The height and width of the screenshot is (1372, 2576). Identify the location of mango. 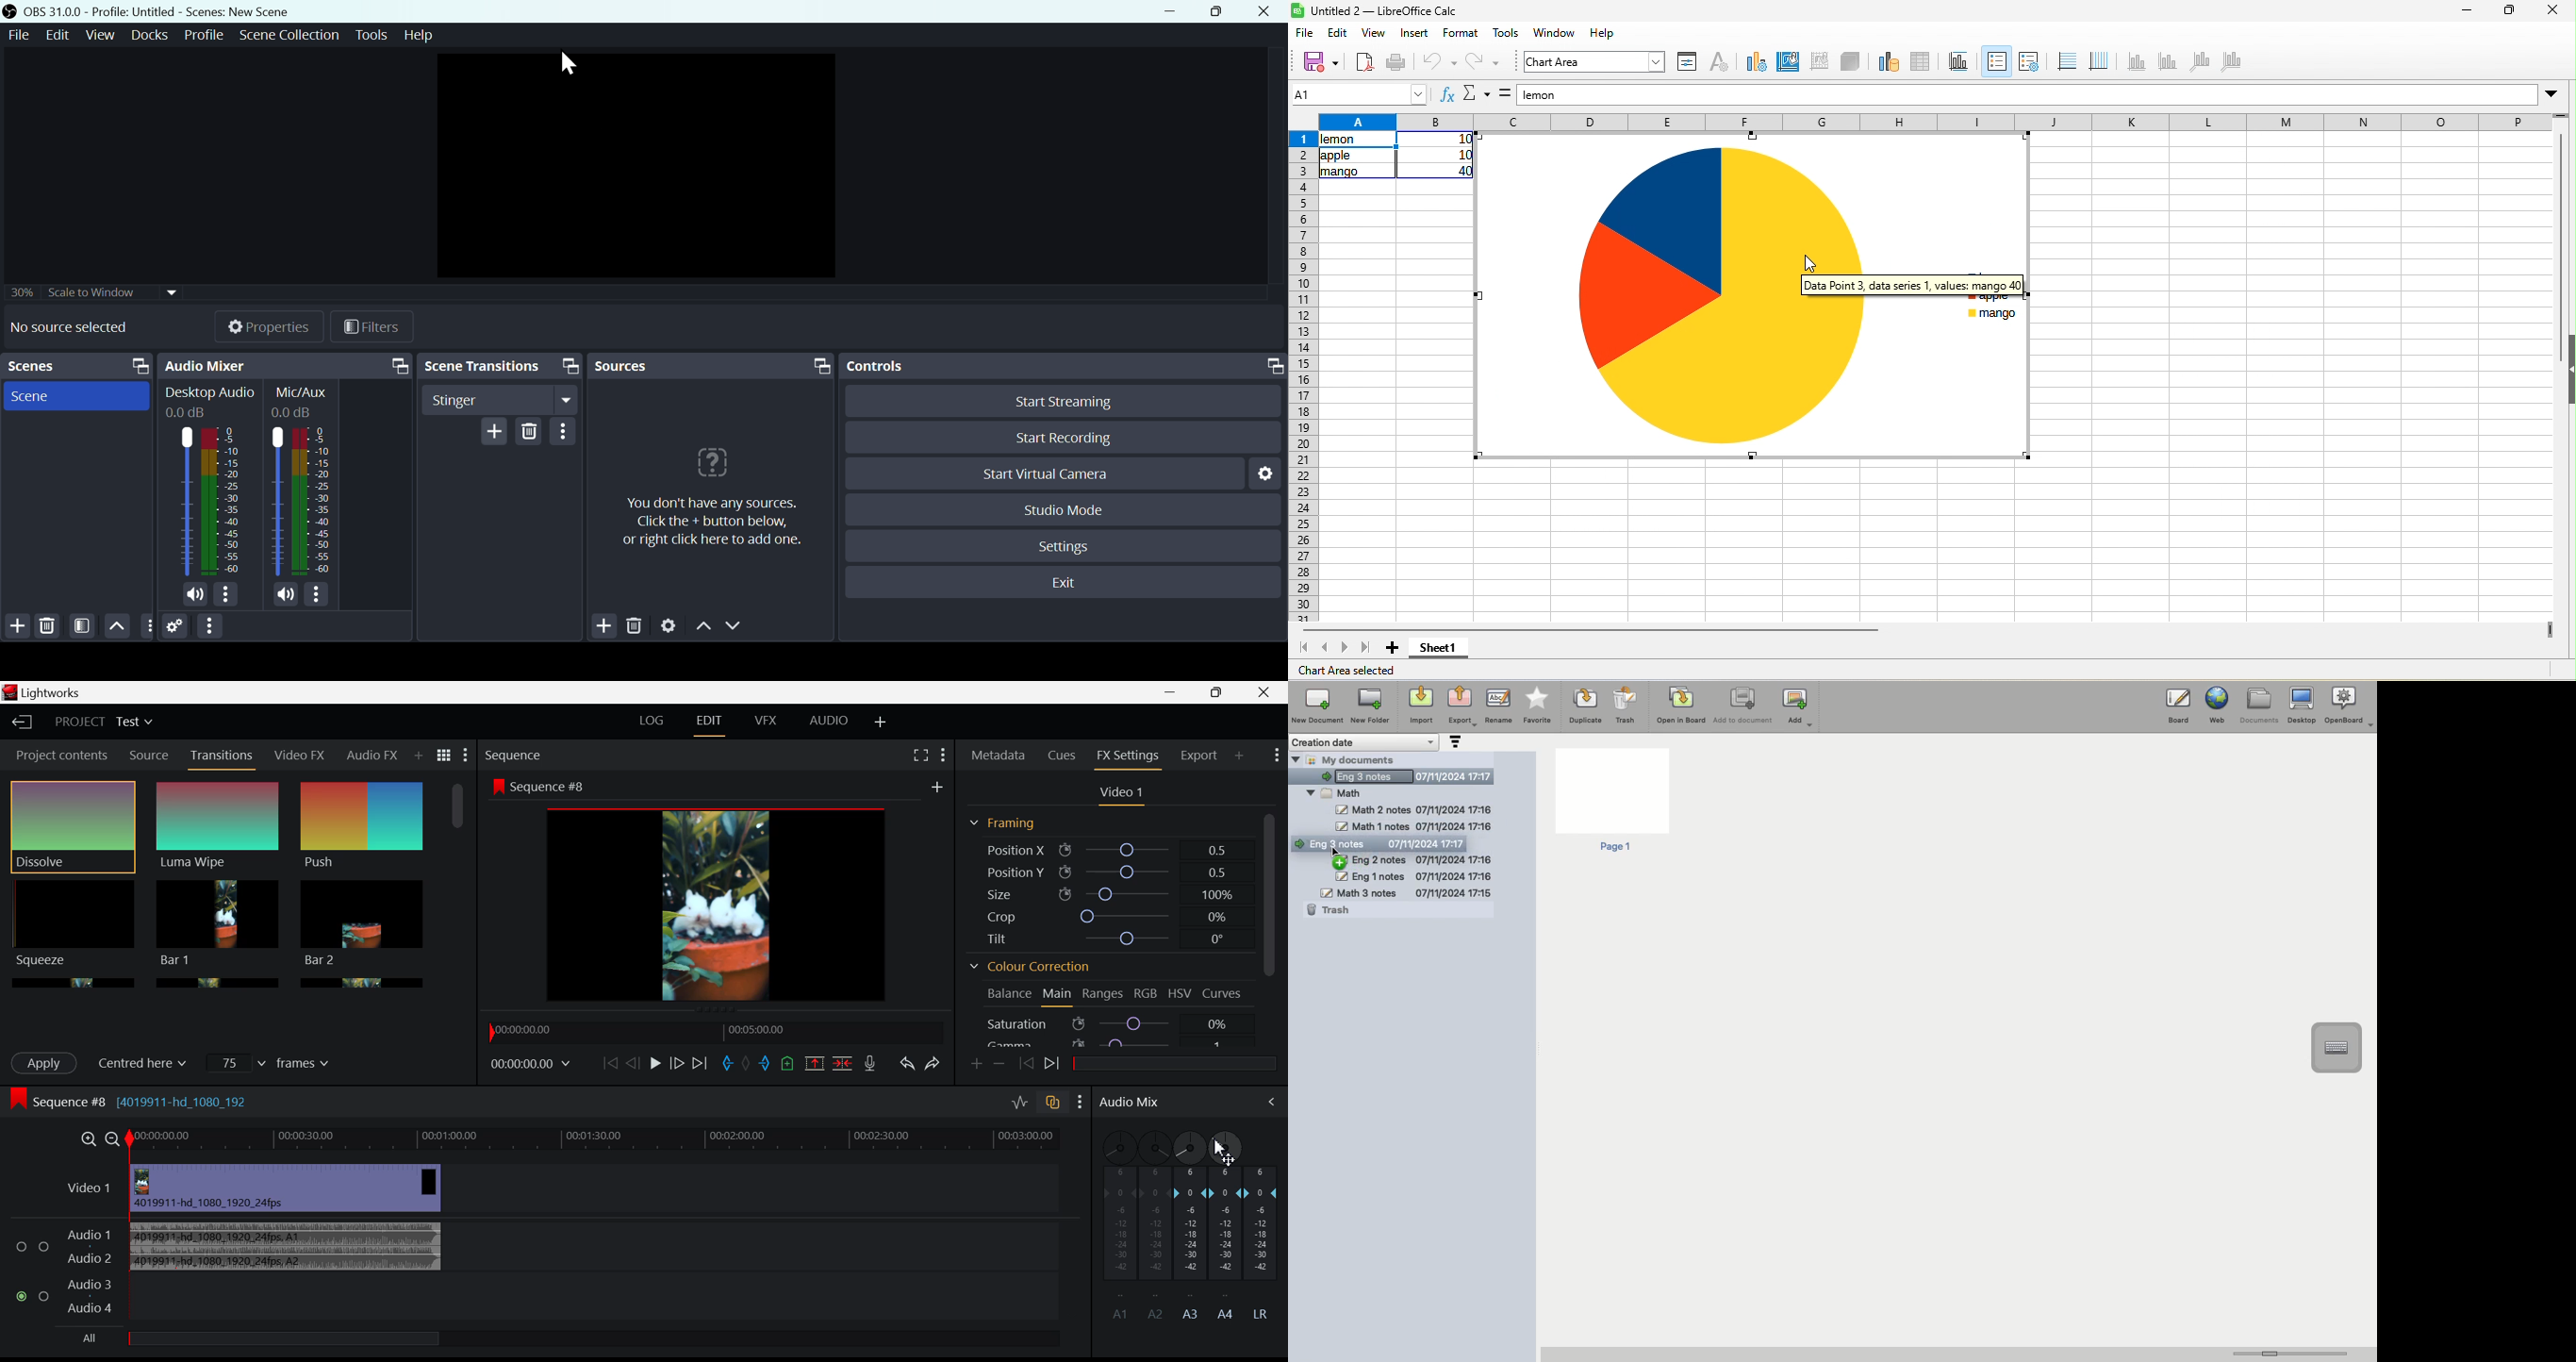
(1358, 174).